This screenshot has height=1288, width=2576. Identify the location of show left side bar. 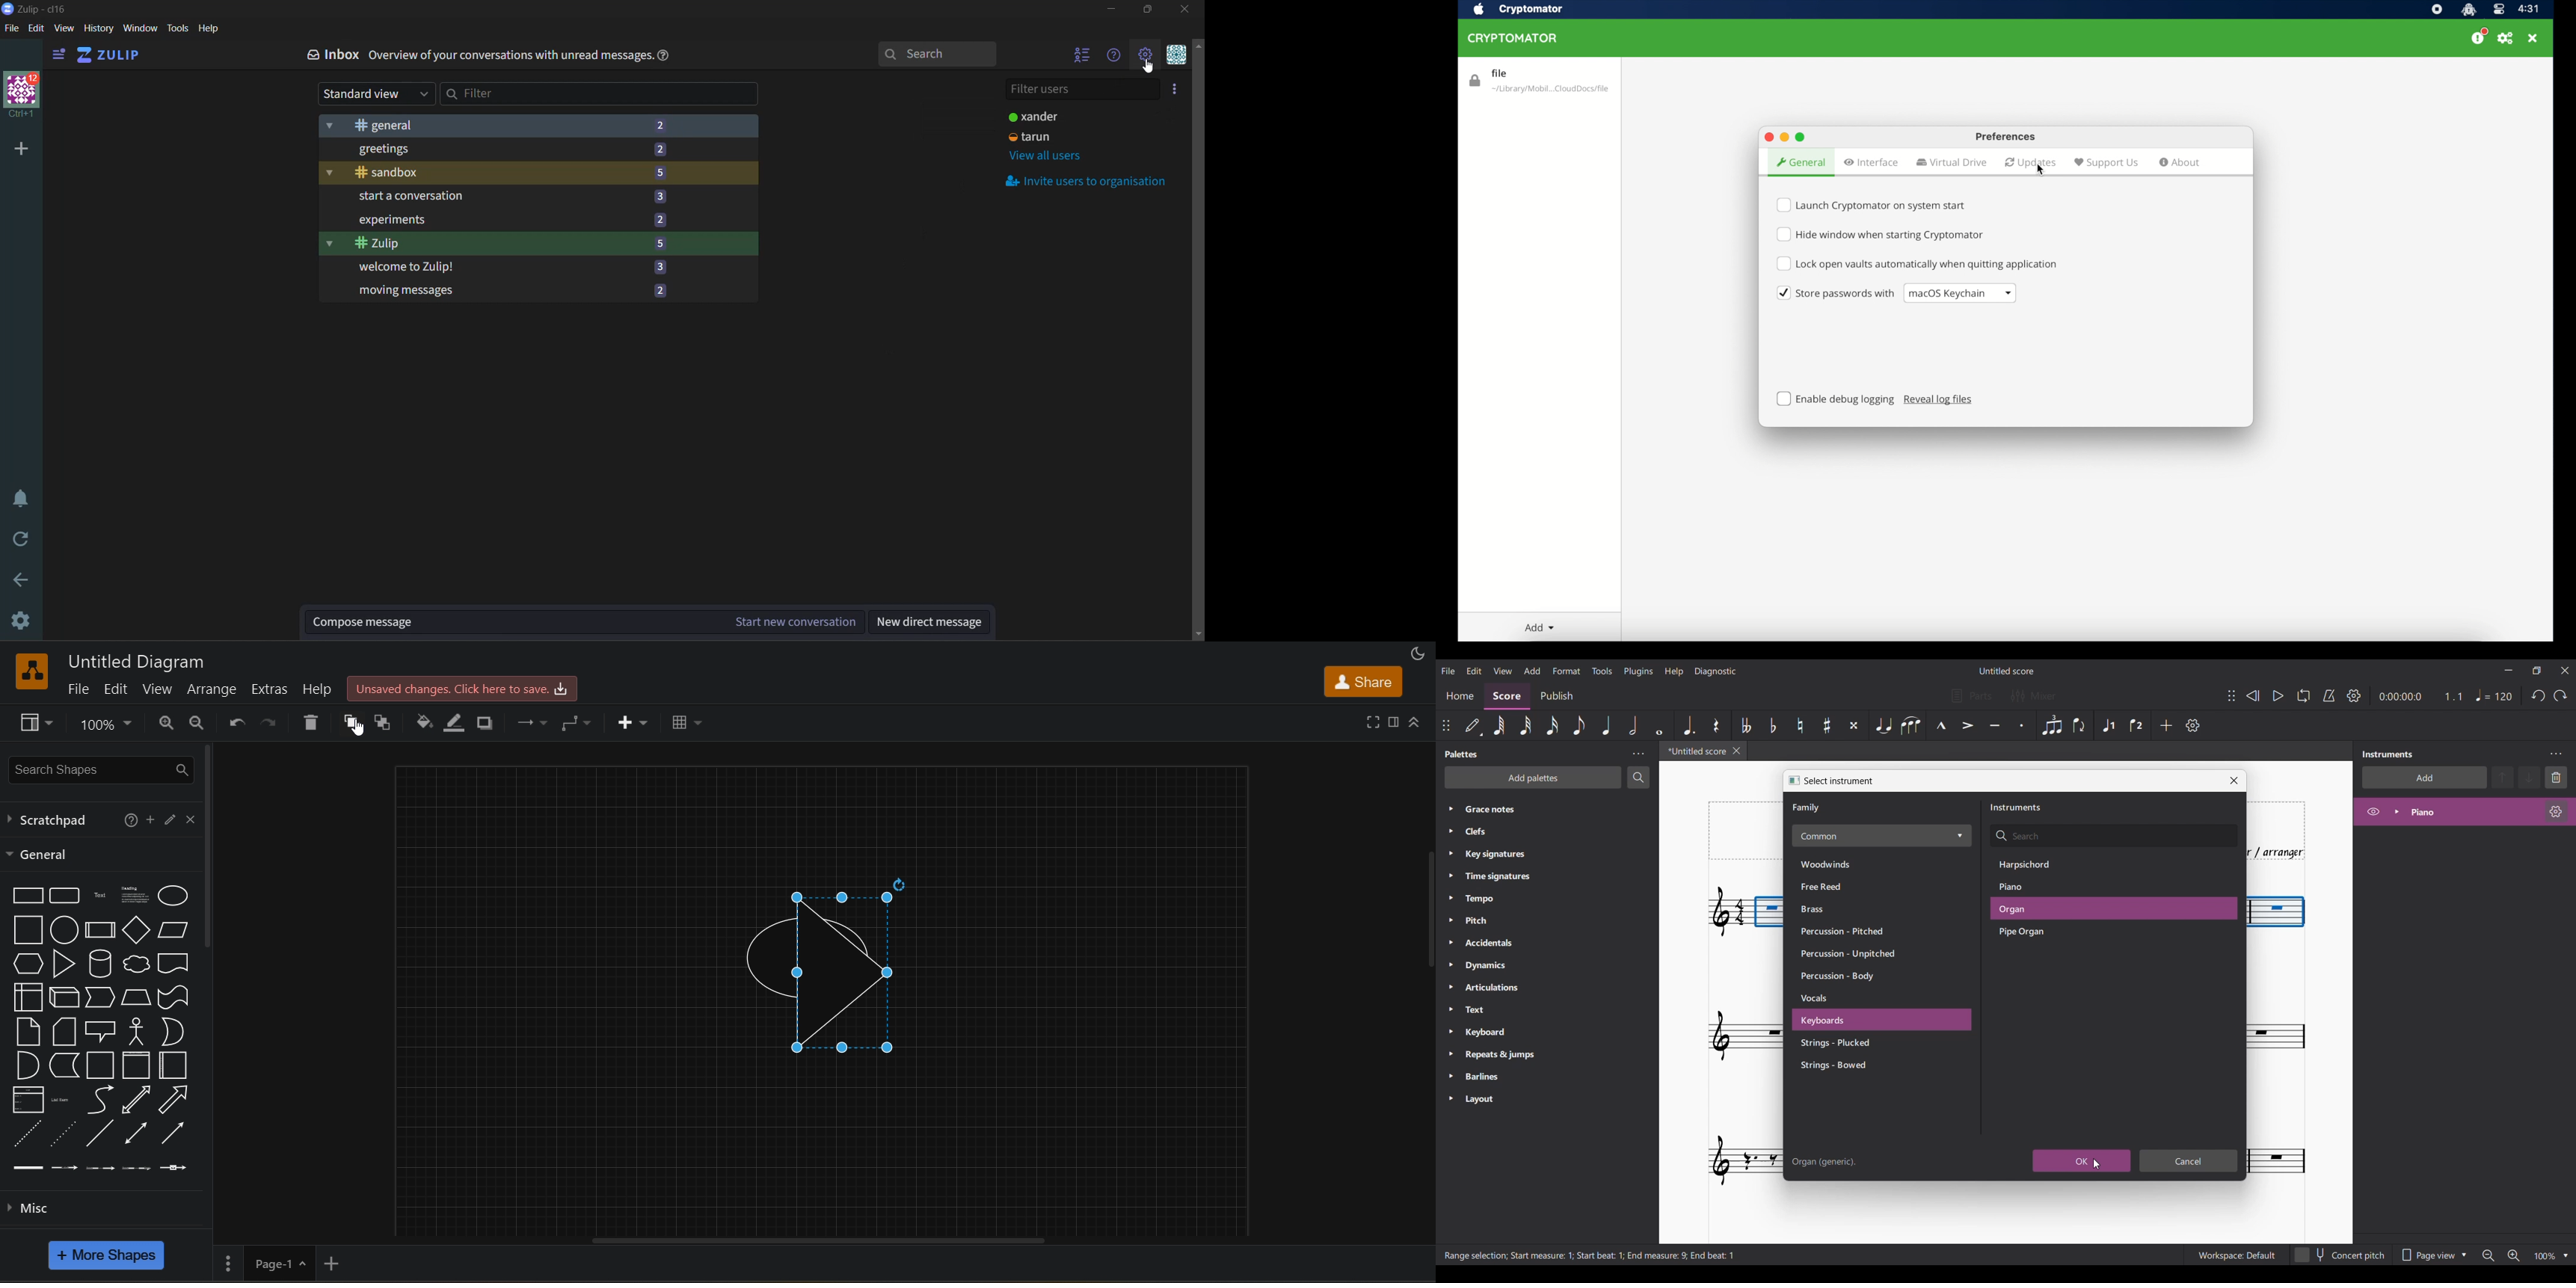
(58, 55).